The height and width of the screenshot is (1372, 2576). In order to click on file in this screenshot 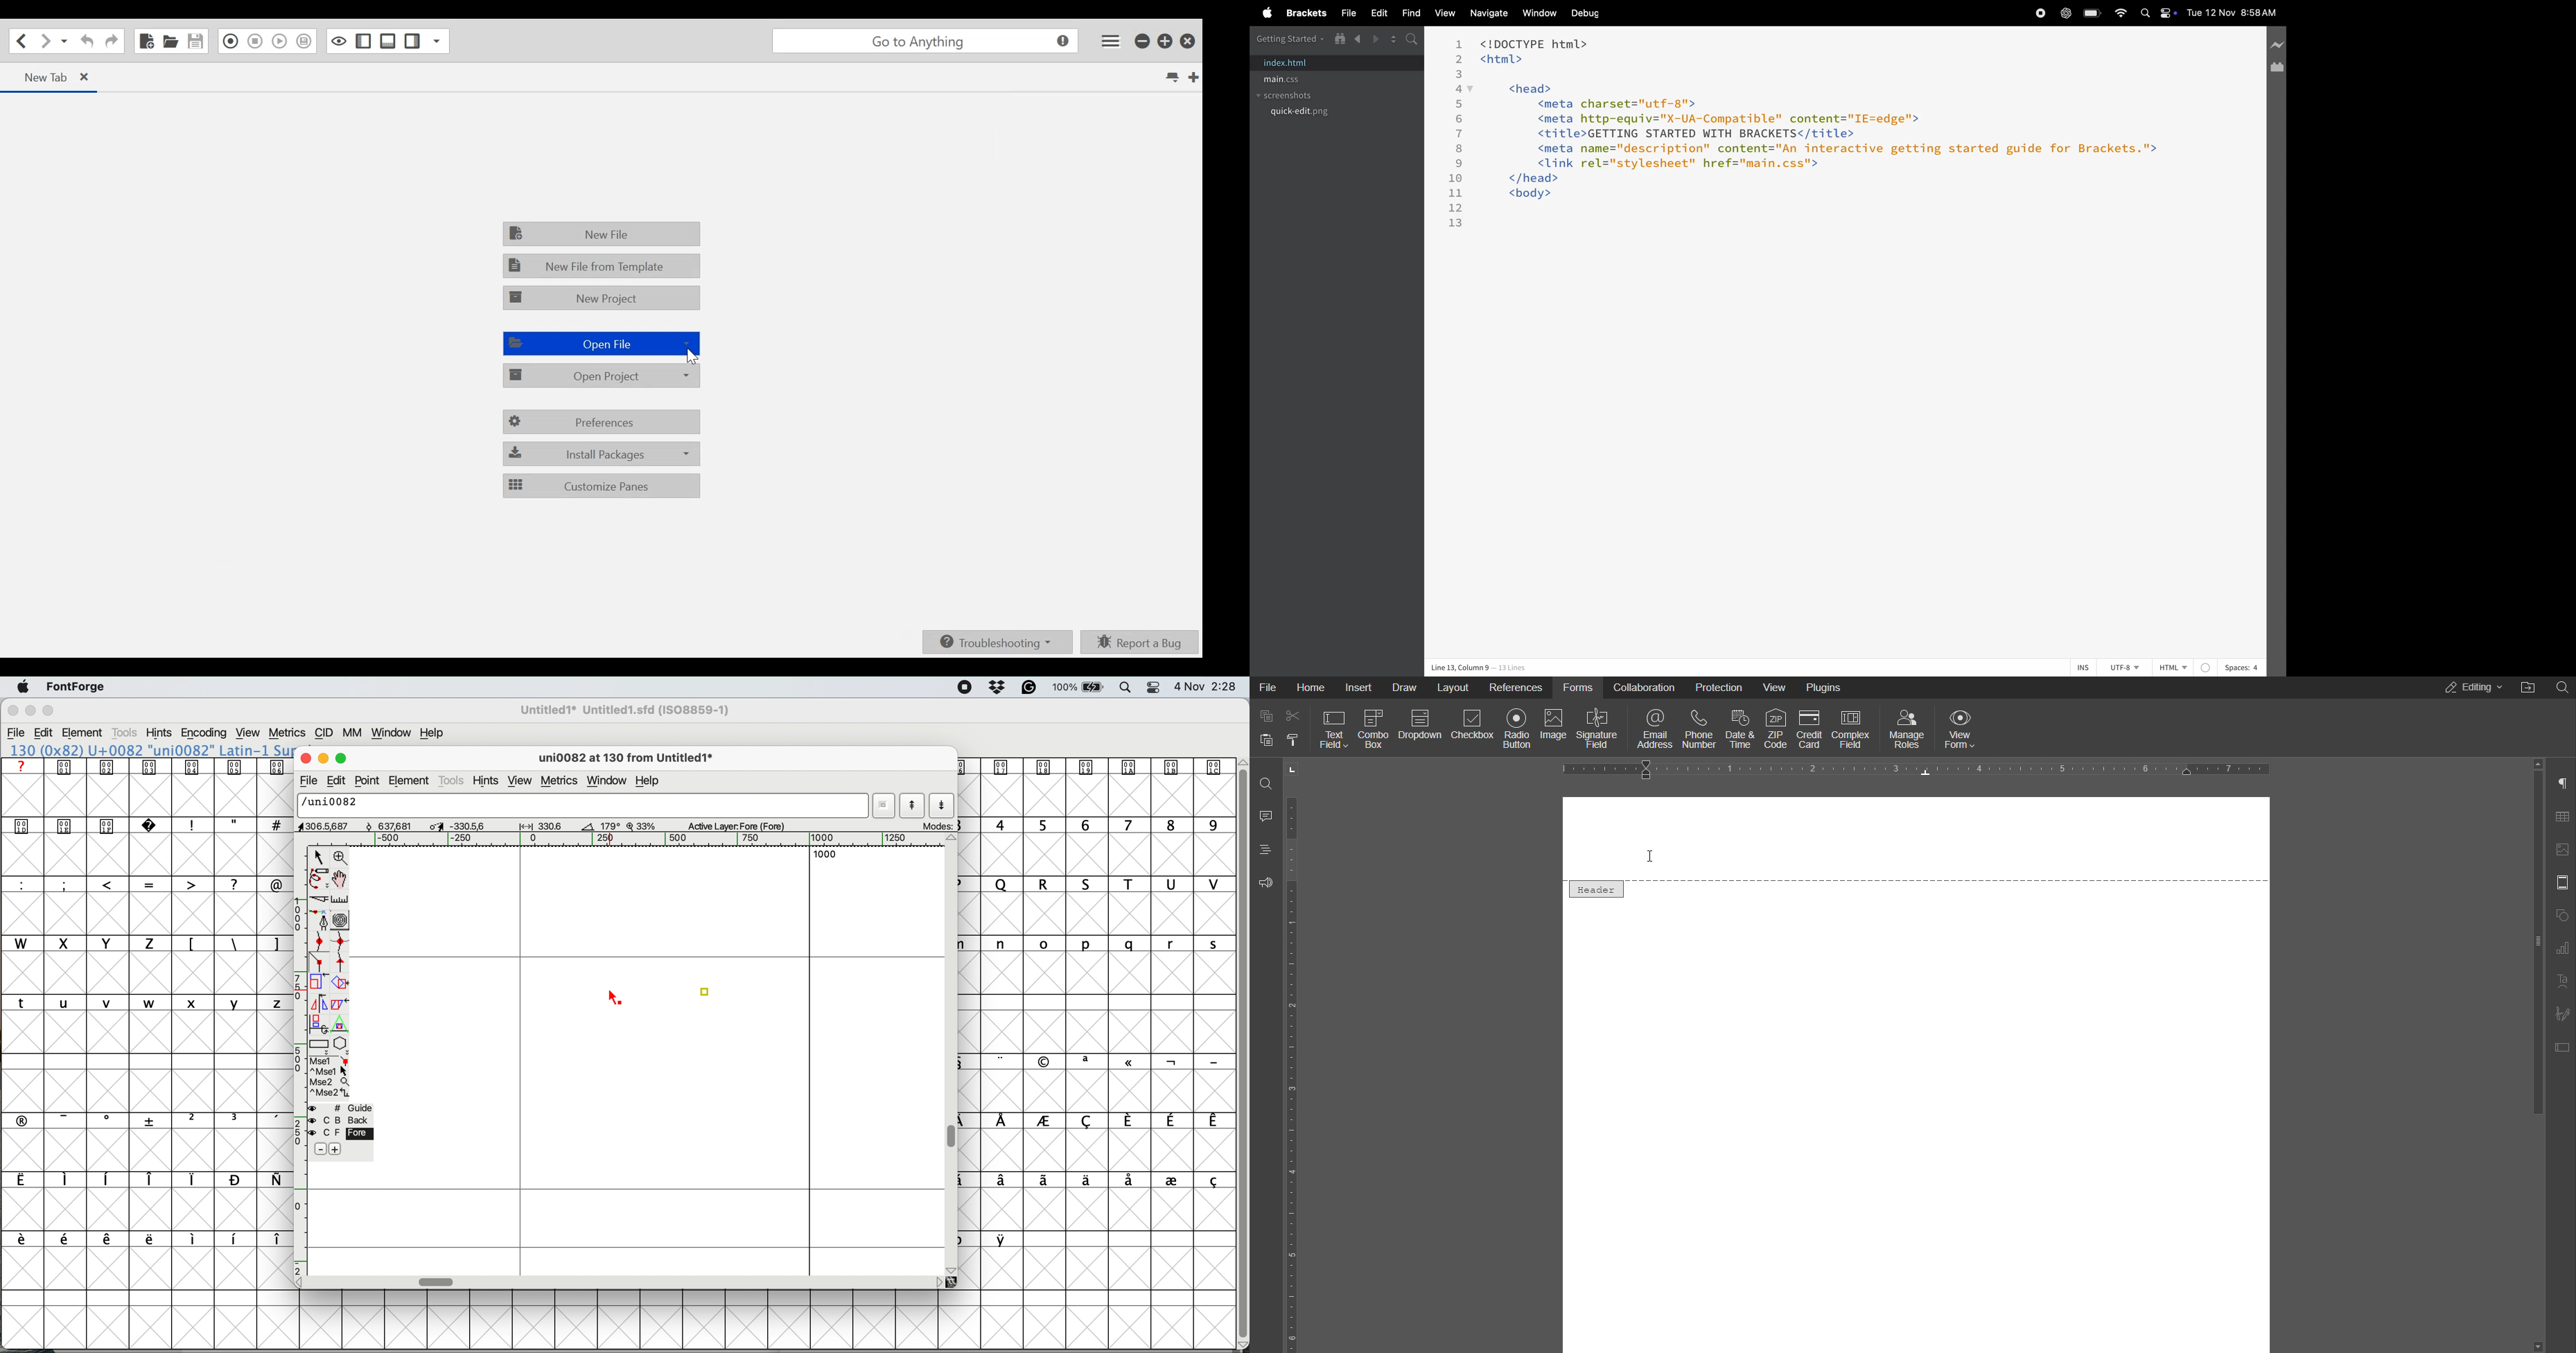, I will do `click(1346, 13)`.